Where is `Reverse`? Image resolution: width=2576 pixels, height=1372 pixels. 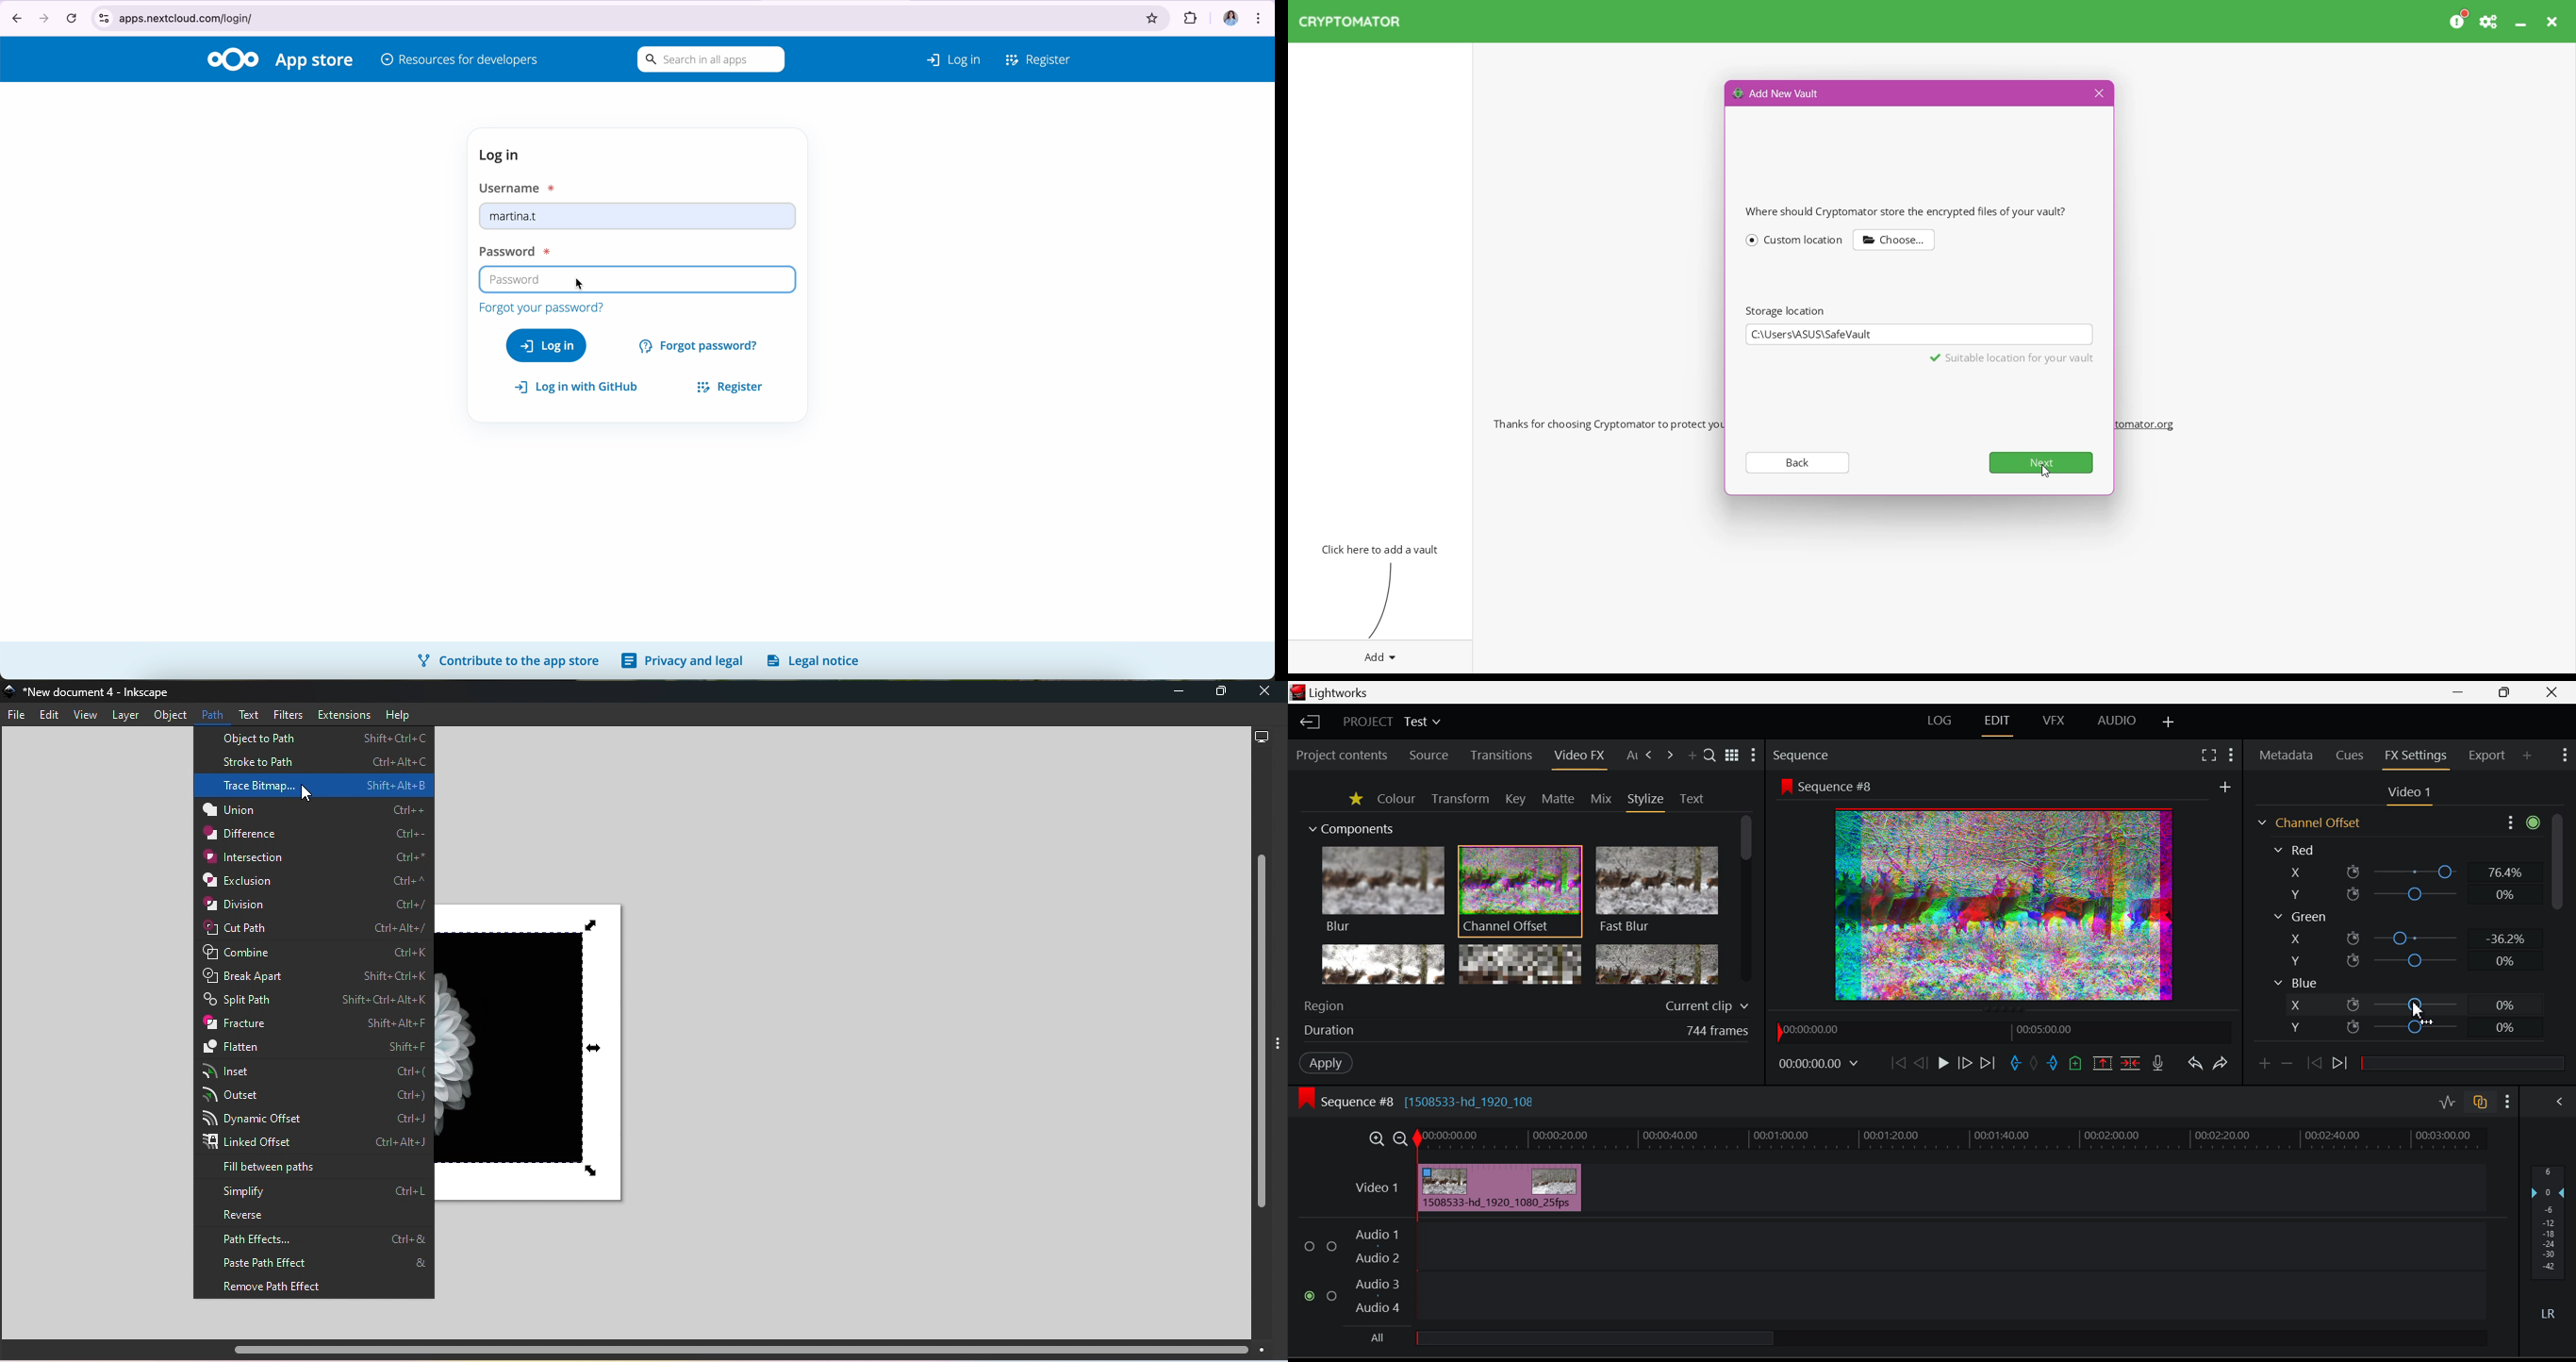
Reverse is located at coordinates (322, 1215).